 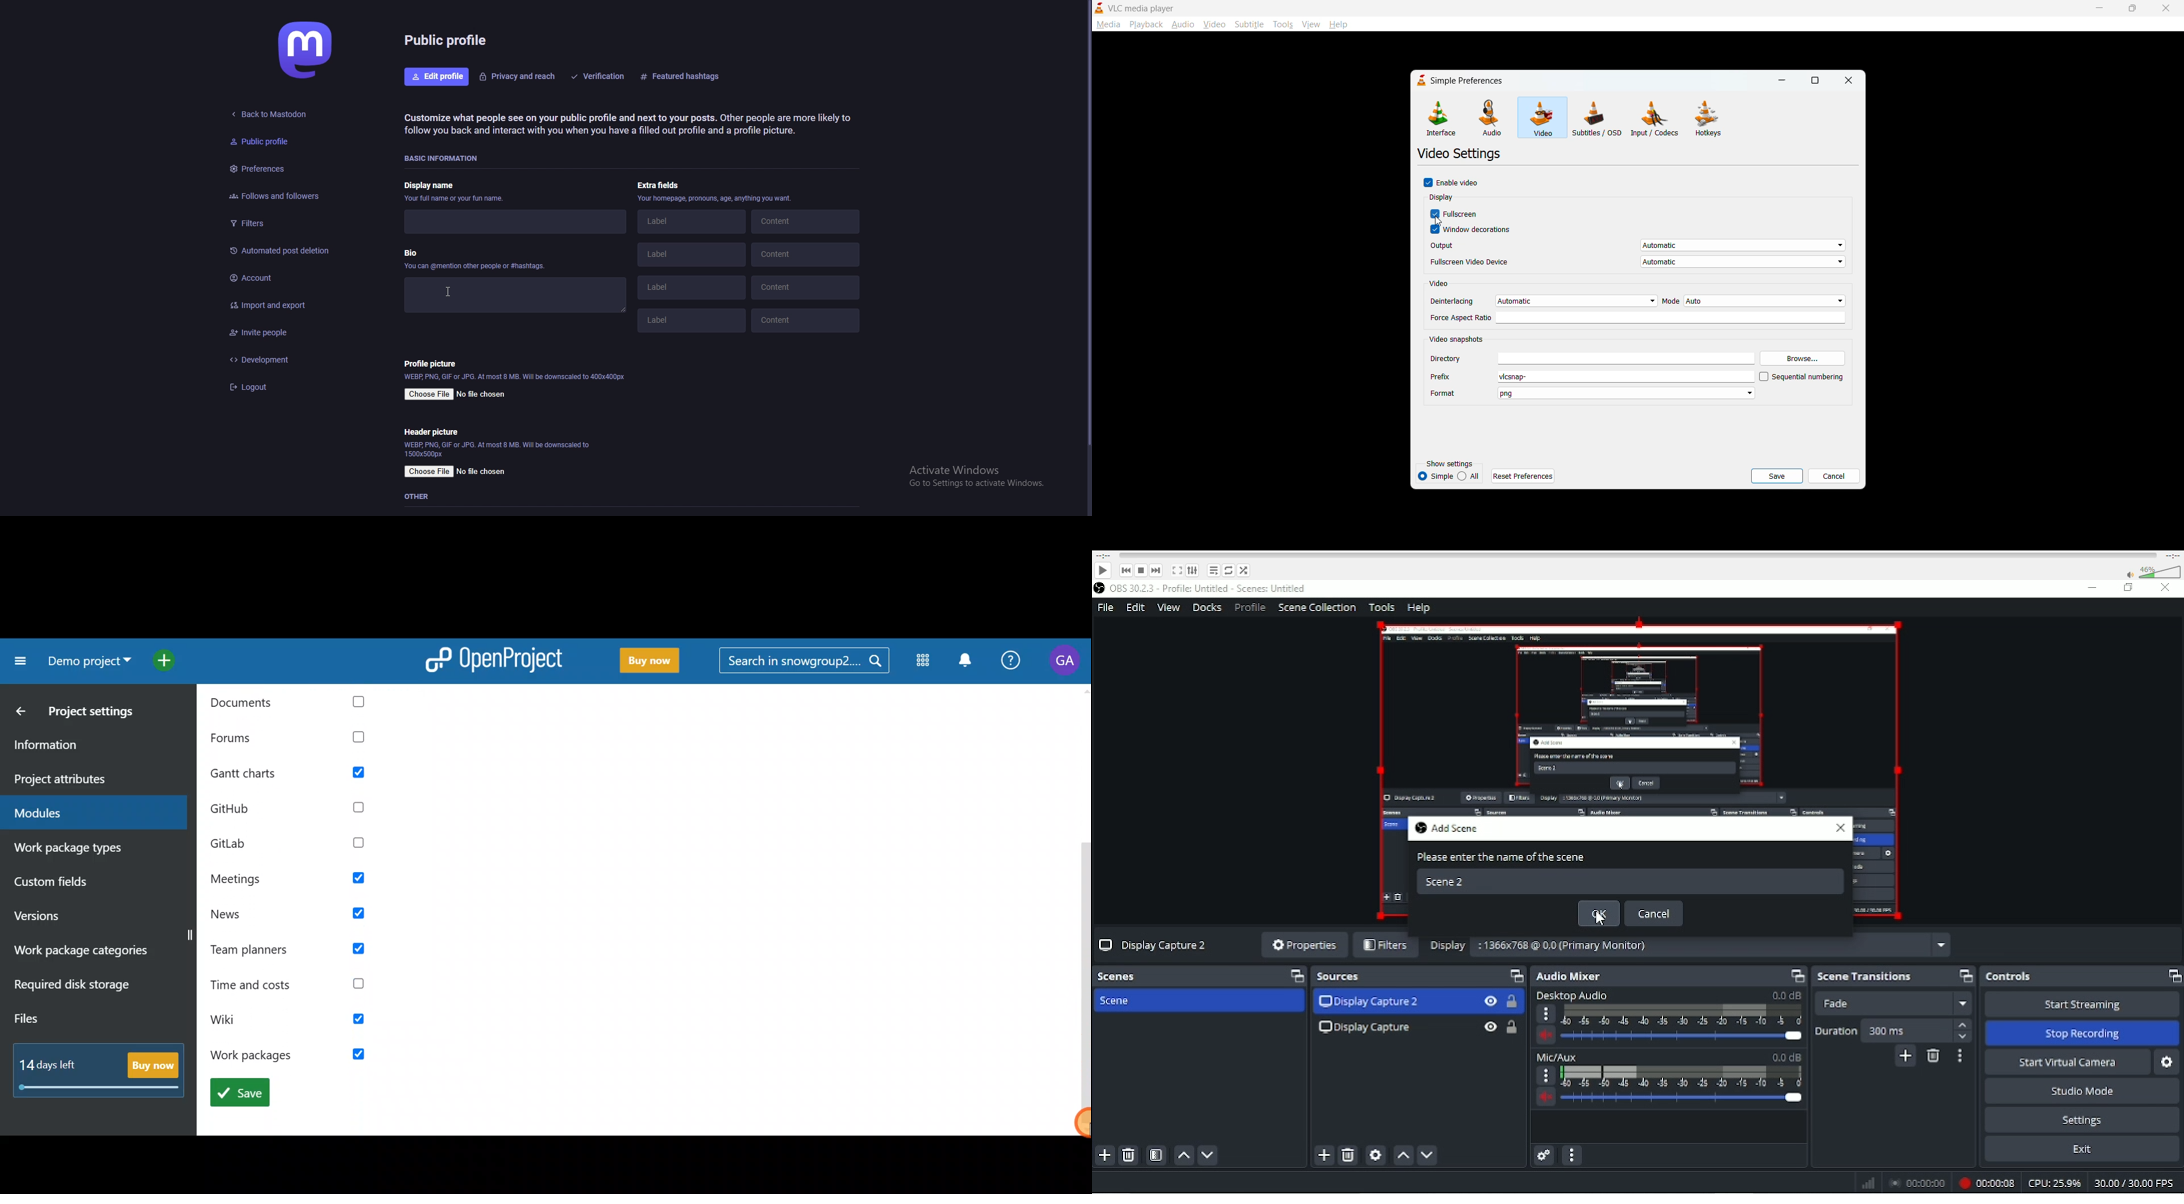 I want to click on Collapse project menu, so click(x=18, y=663).